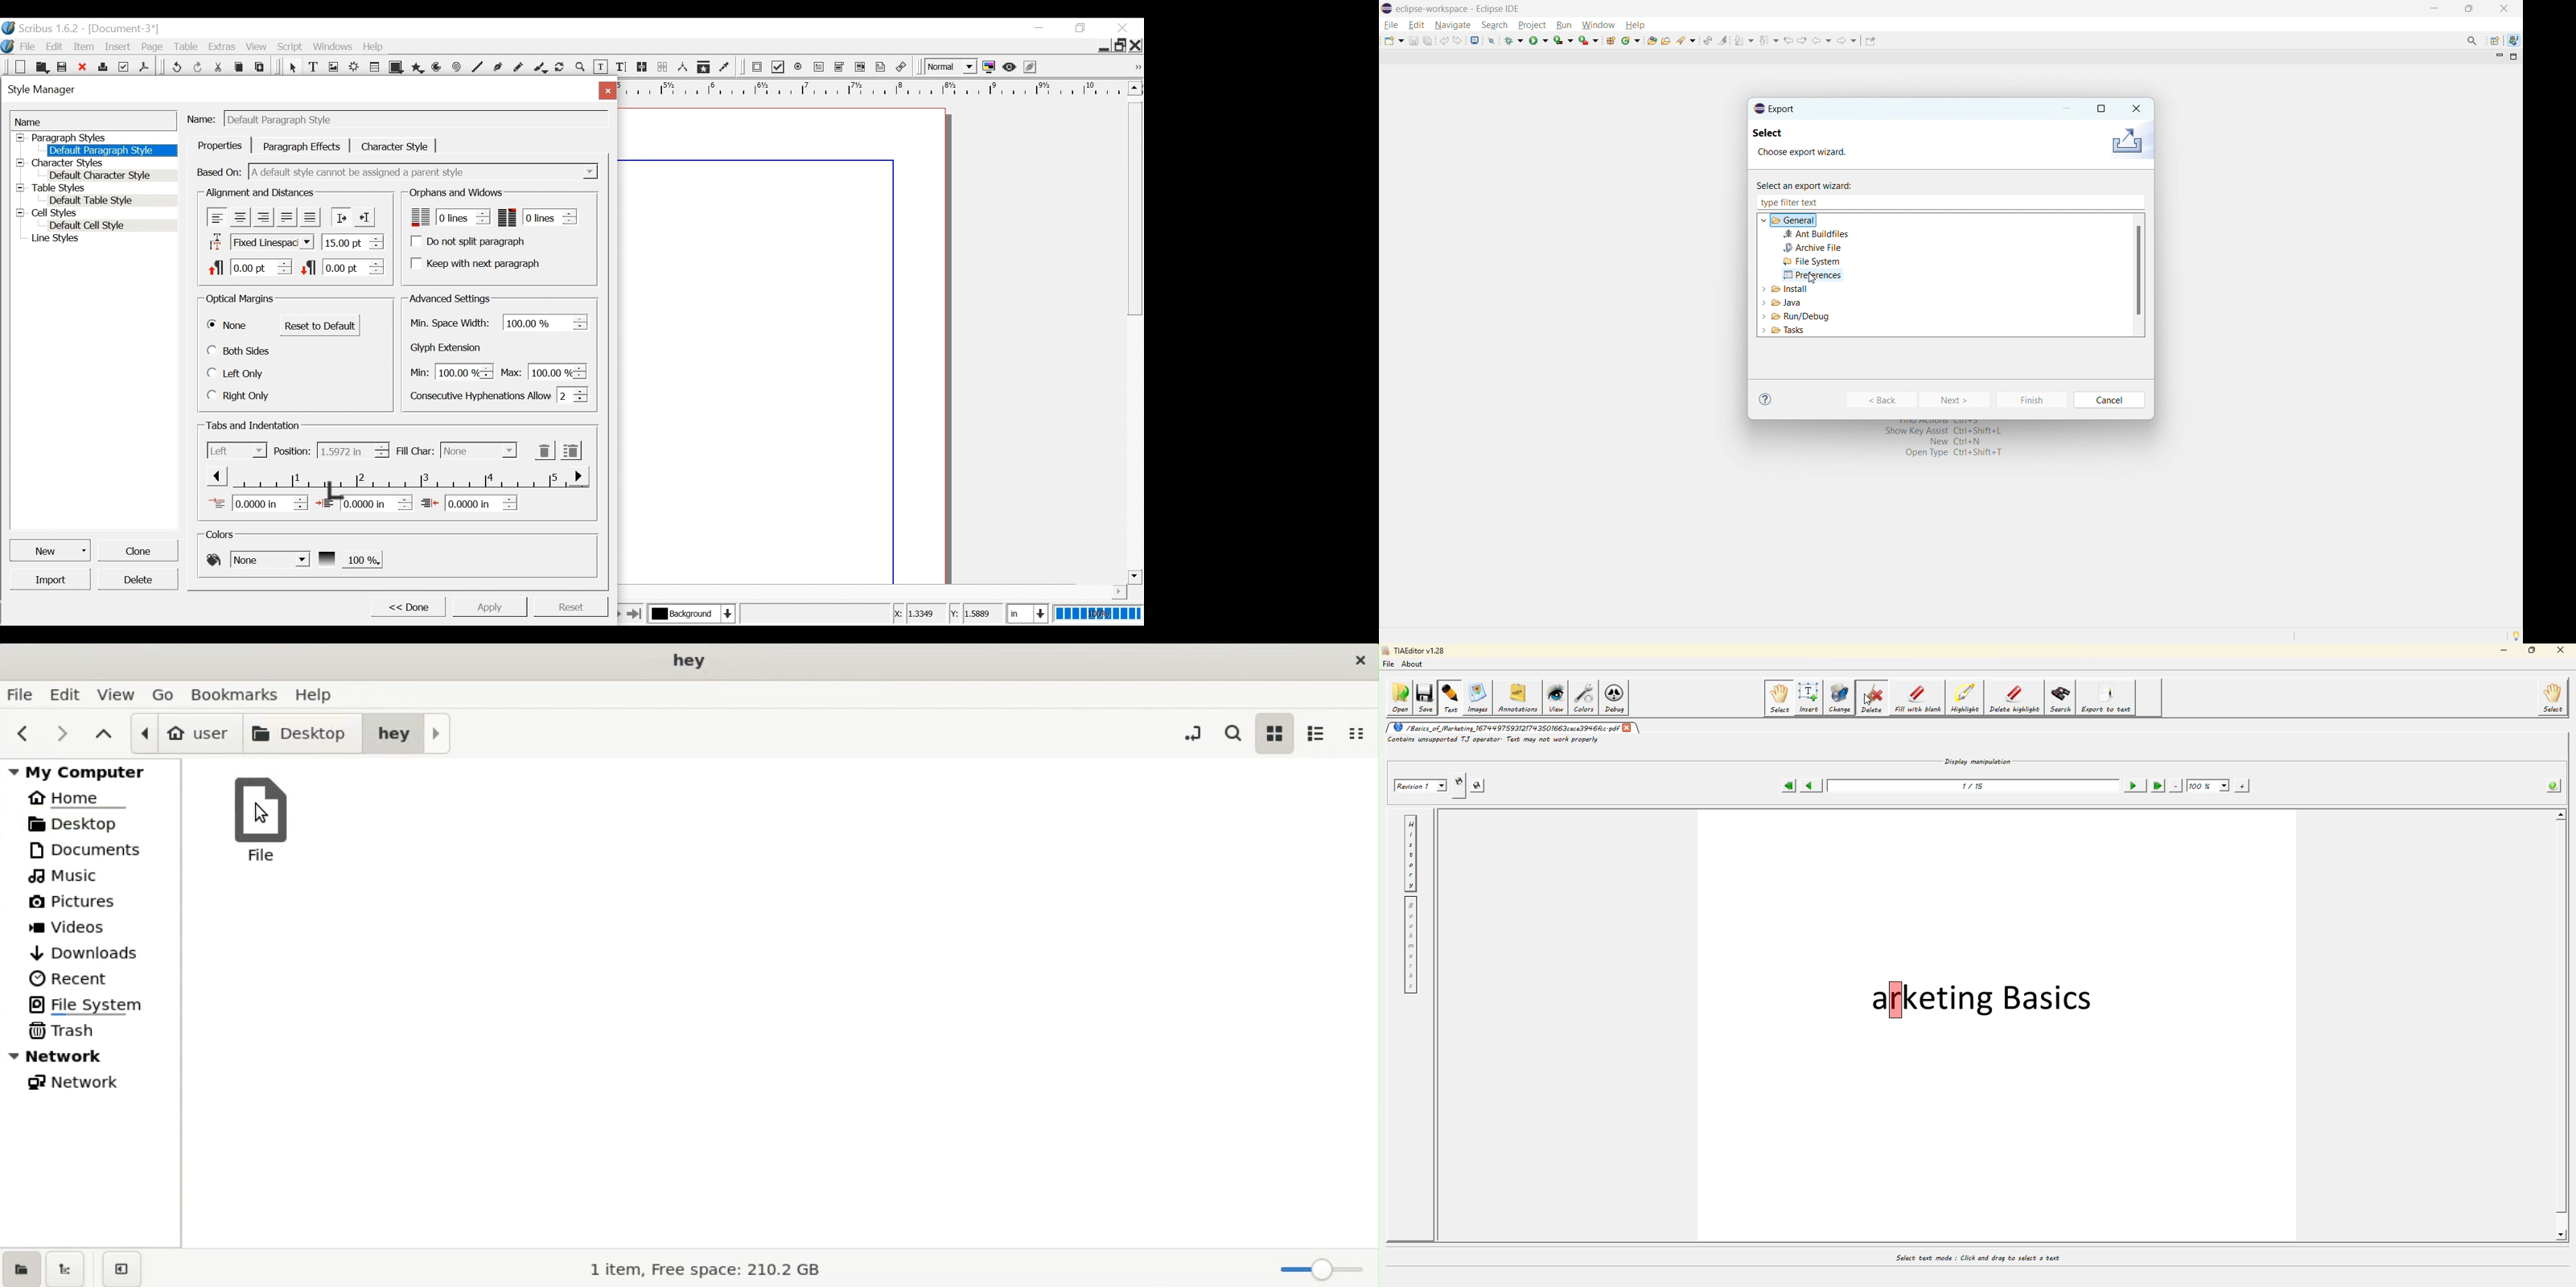  Describe the element at coordinates (1788, 41) in the screenshot. I see `view previous location` at that location.